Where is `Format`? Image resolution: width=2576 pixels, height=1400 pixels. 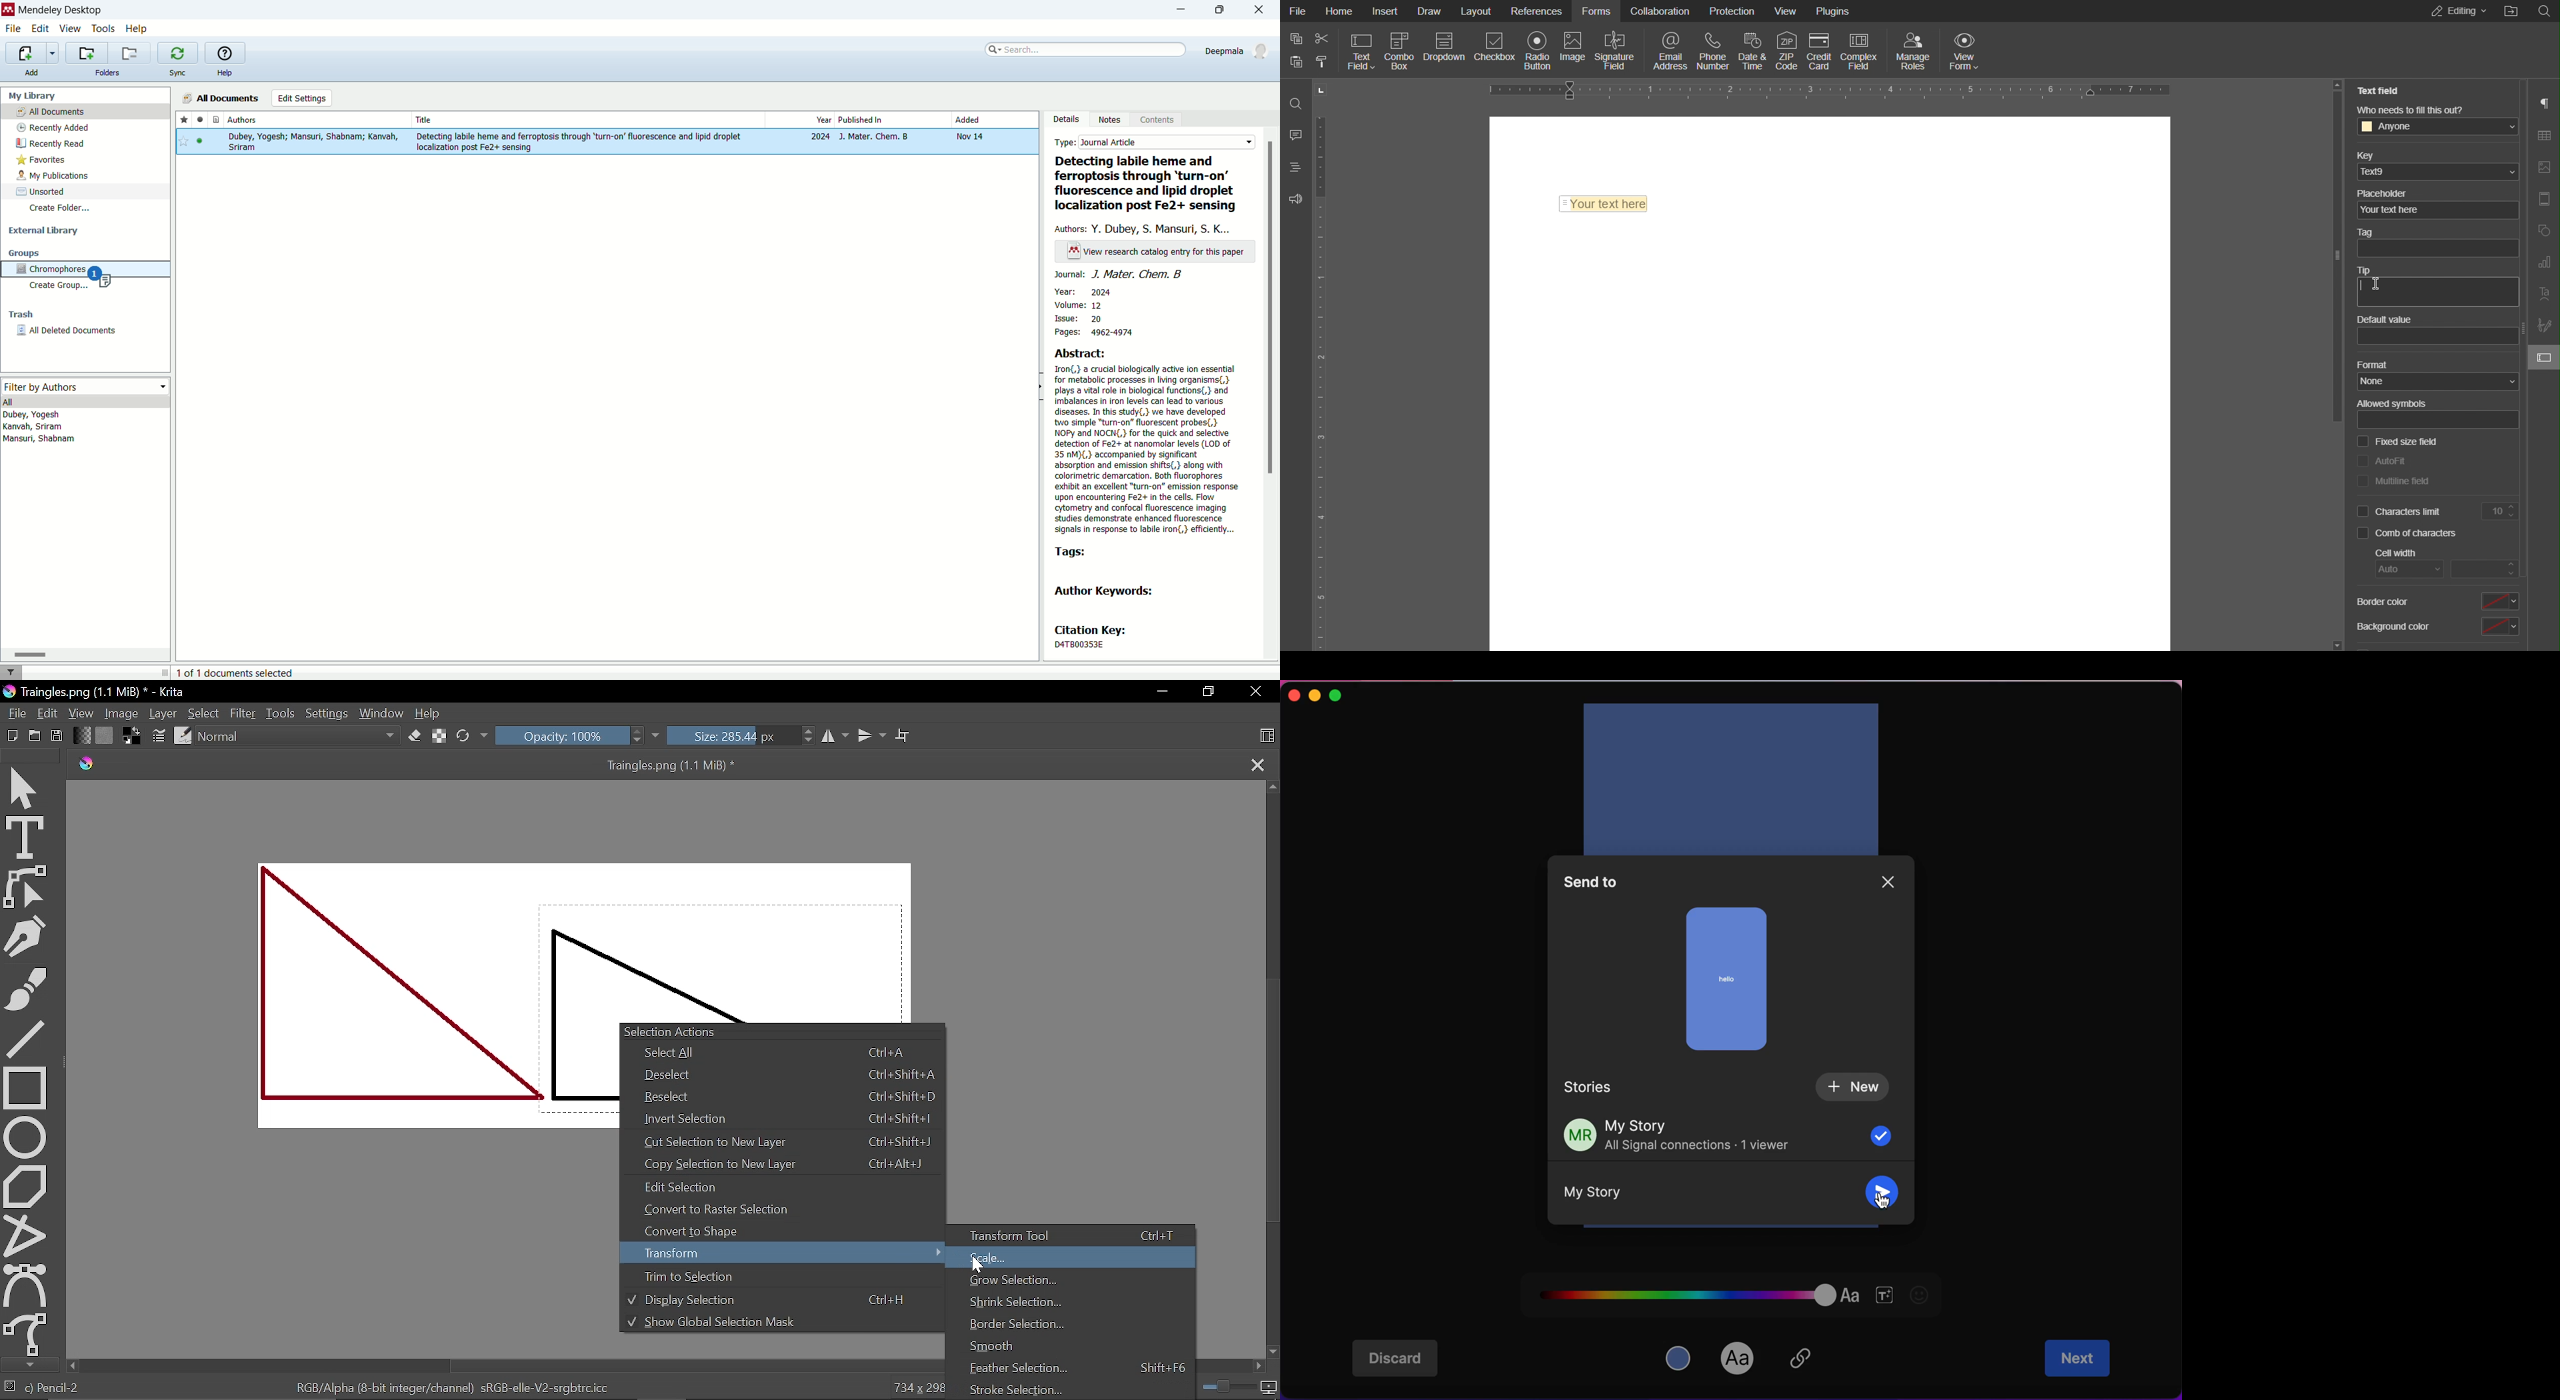
Format is located at coordinates (2375, 364).